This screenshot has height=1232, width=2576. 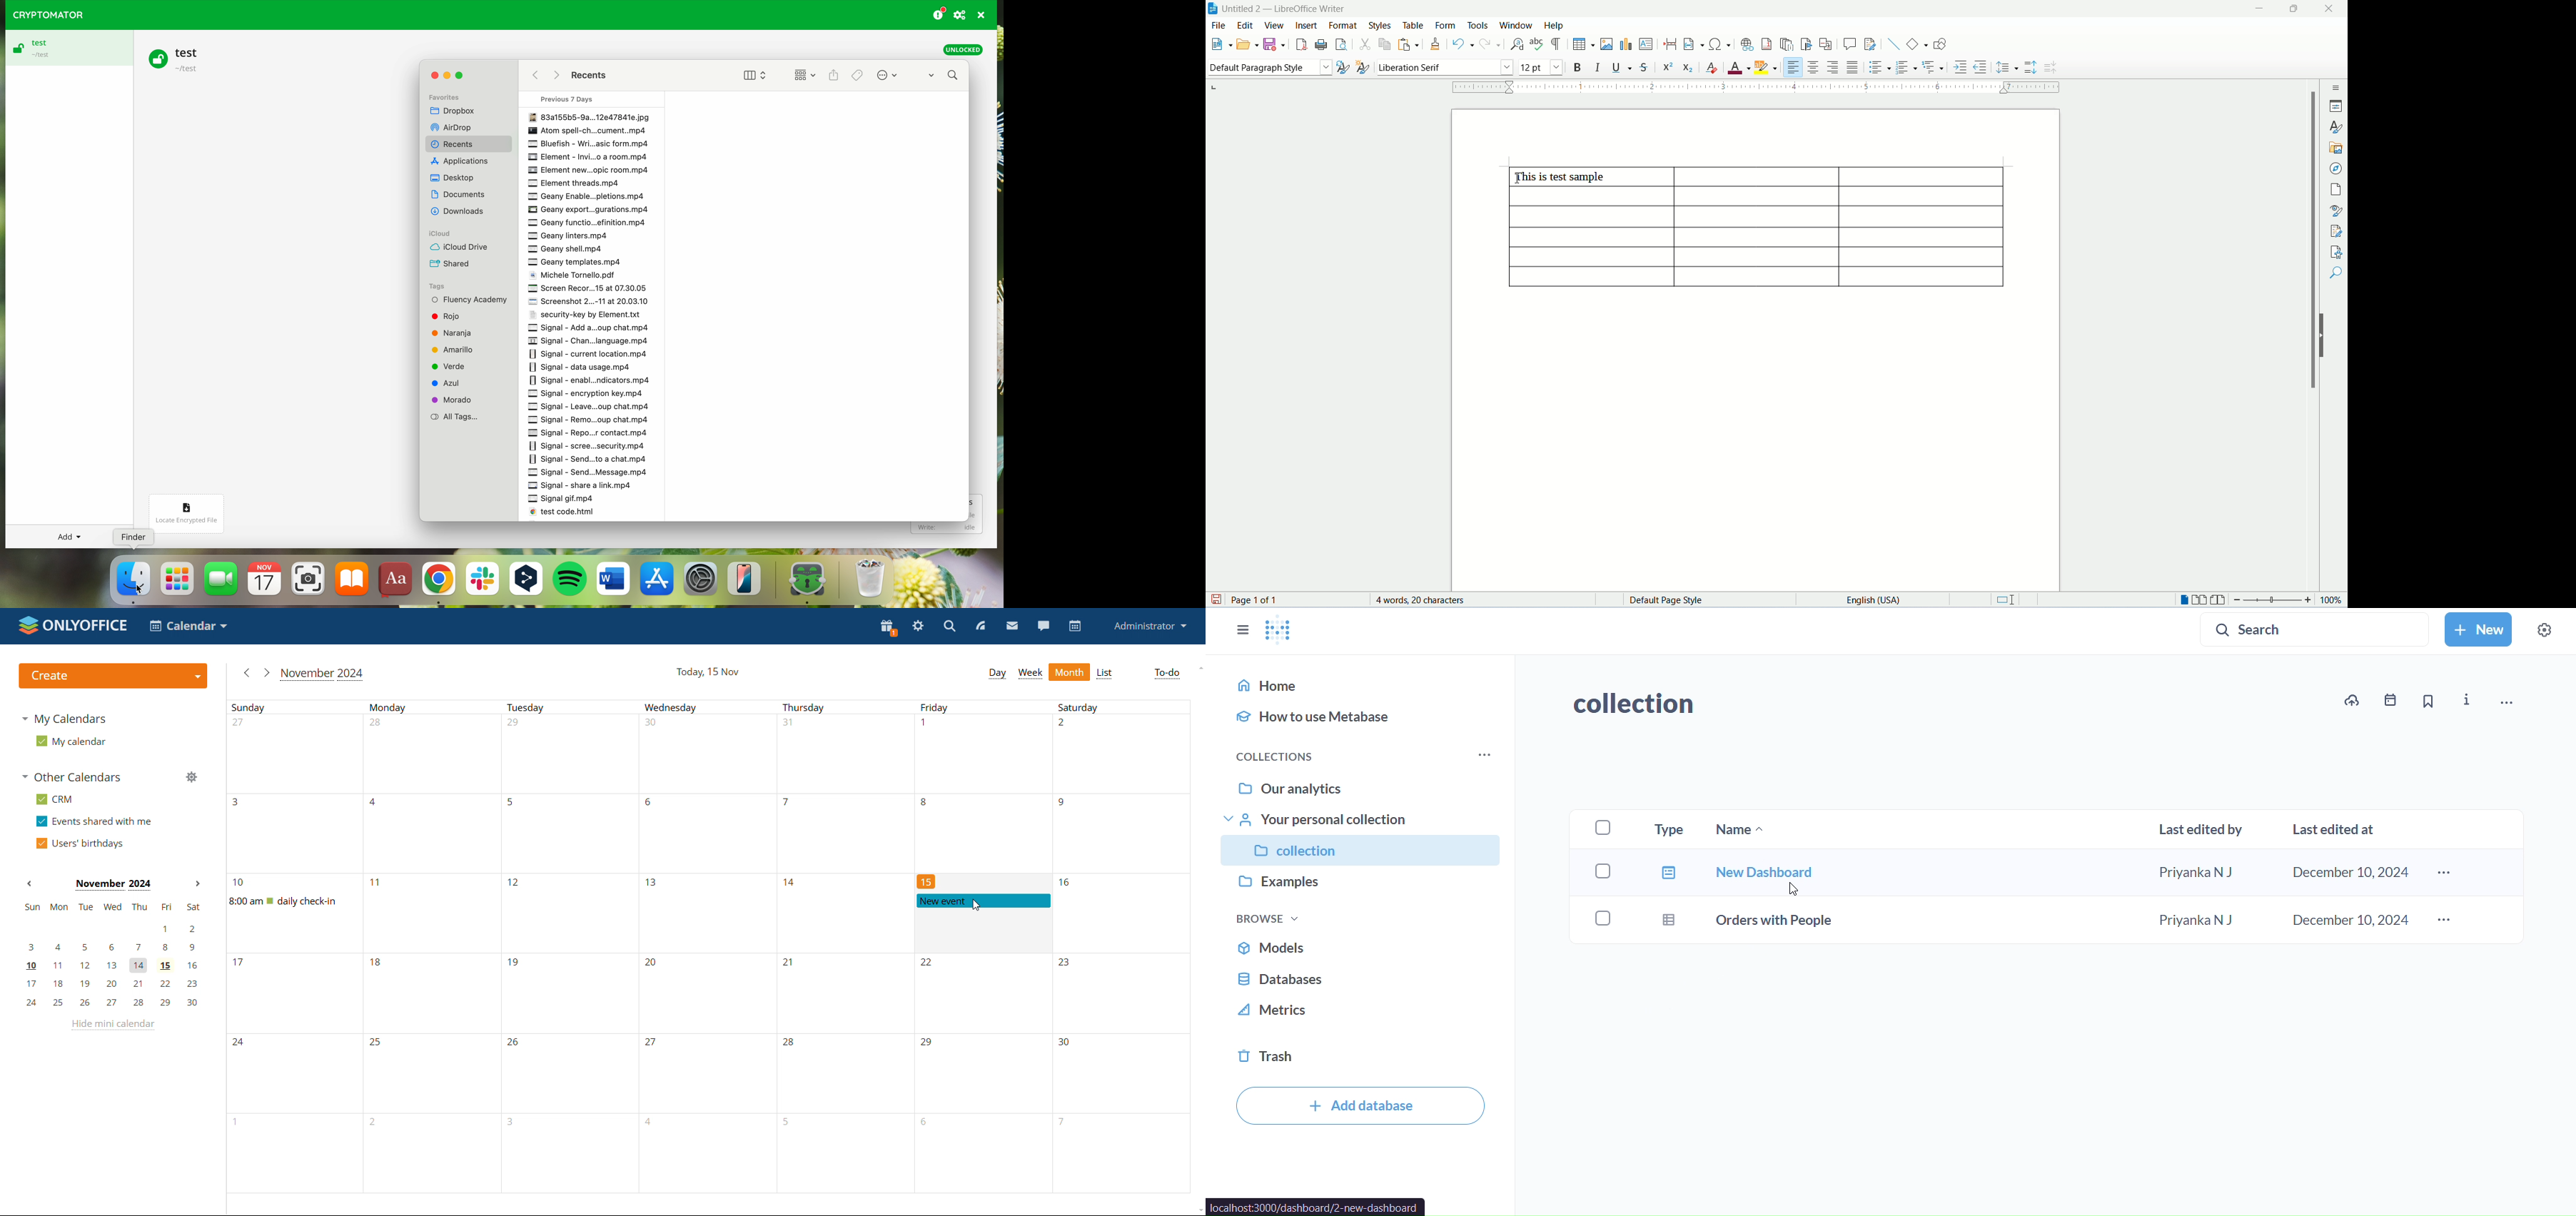 What do you see at coordinates (592, 420) in the screenshot?
I see `Signal Remo` at bounding box center [592, 420].